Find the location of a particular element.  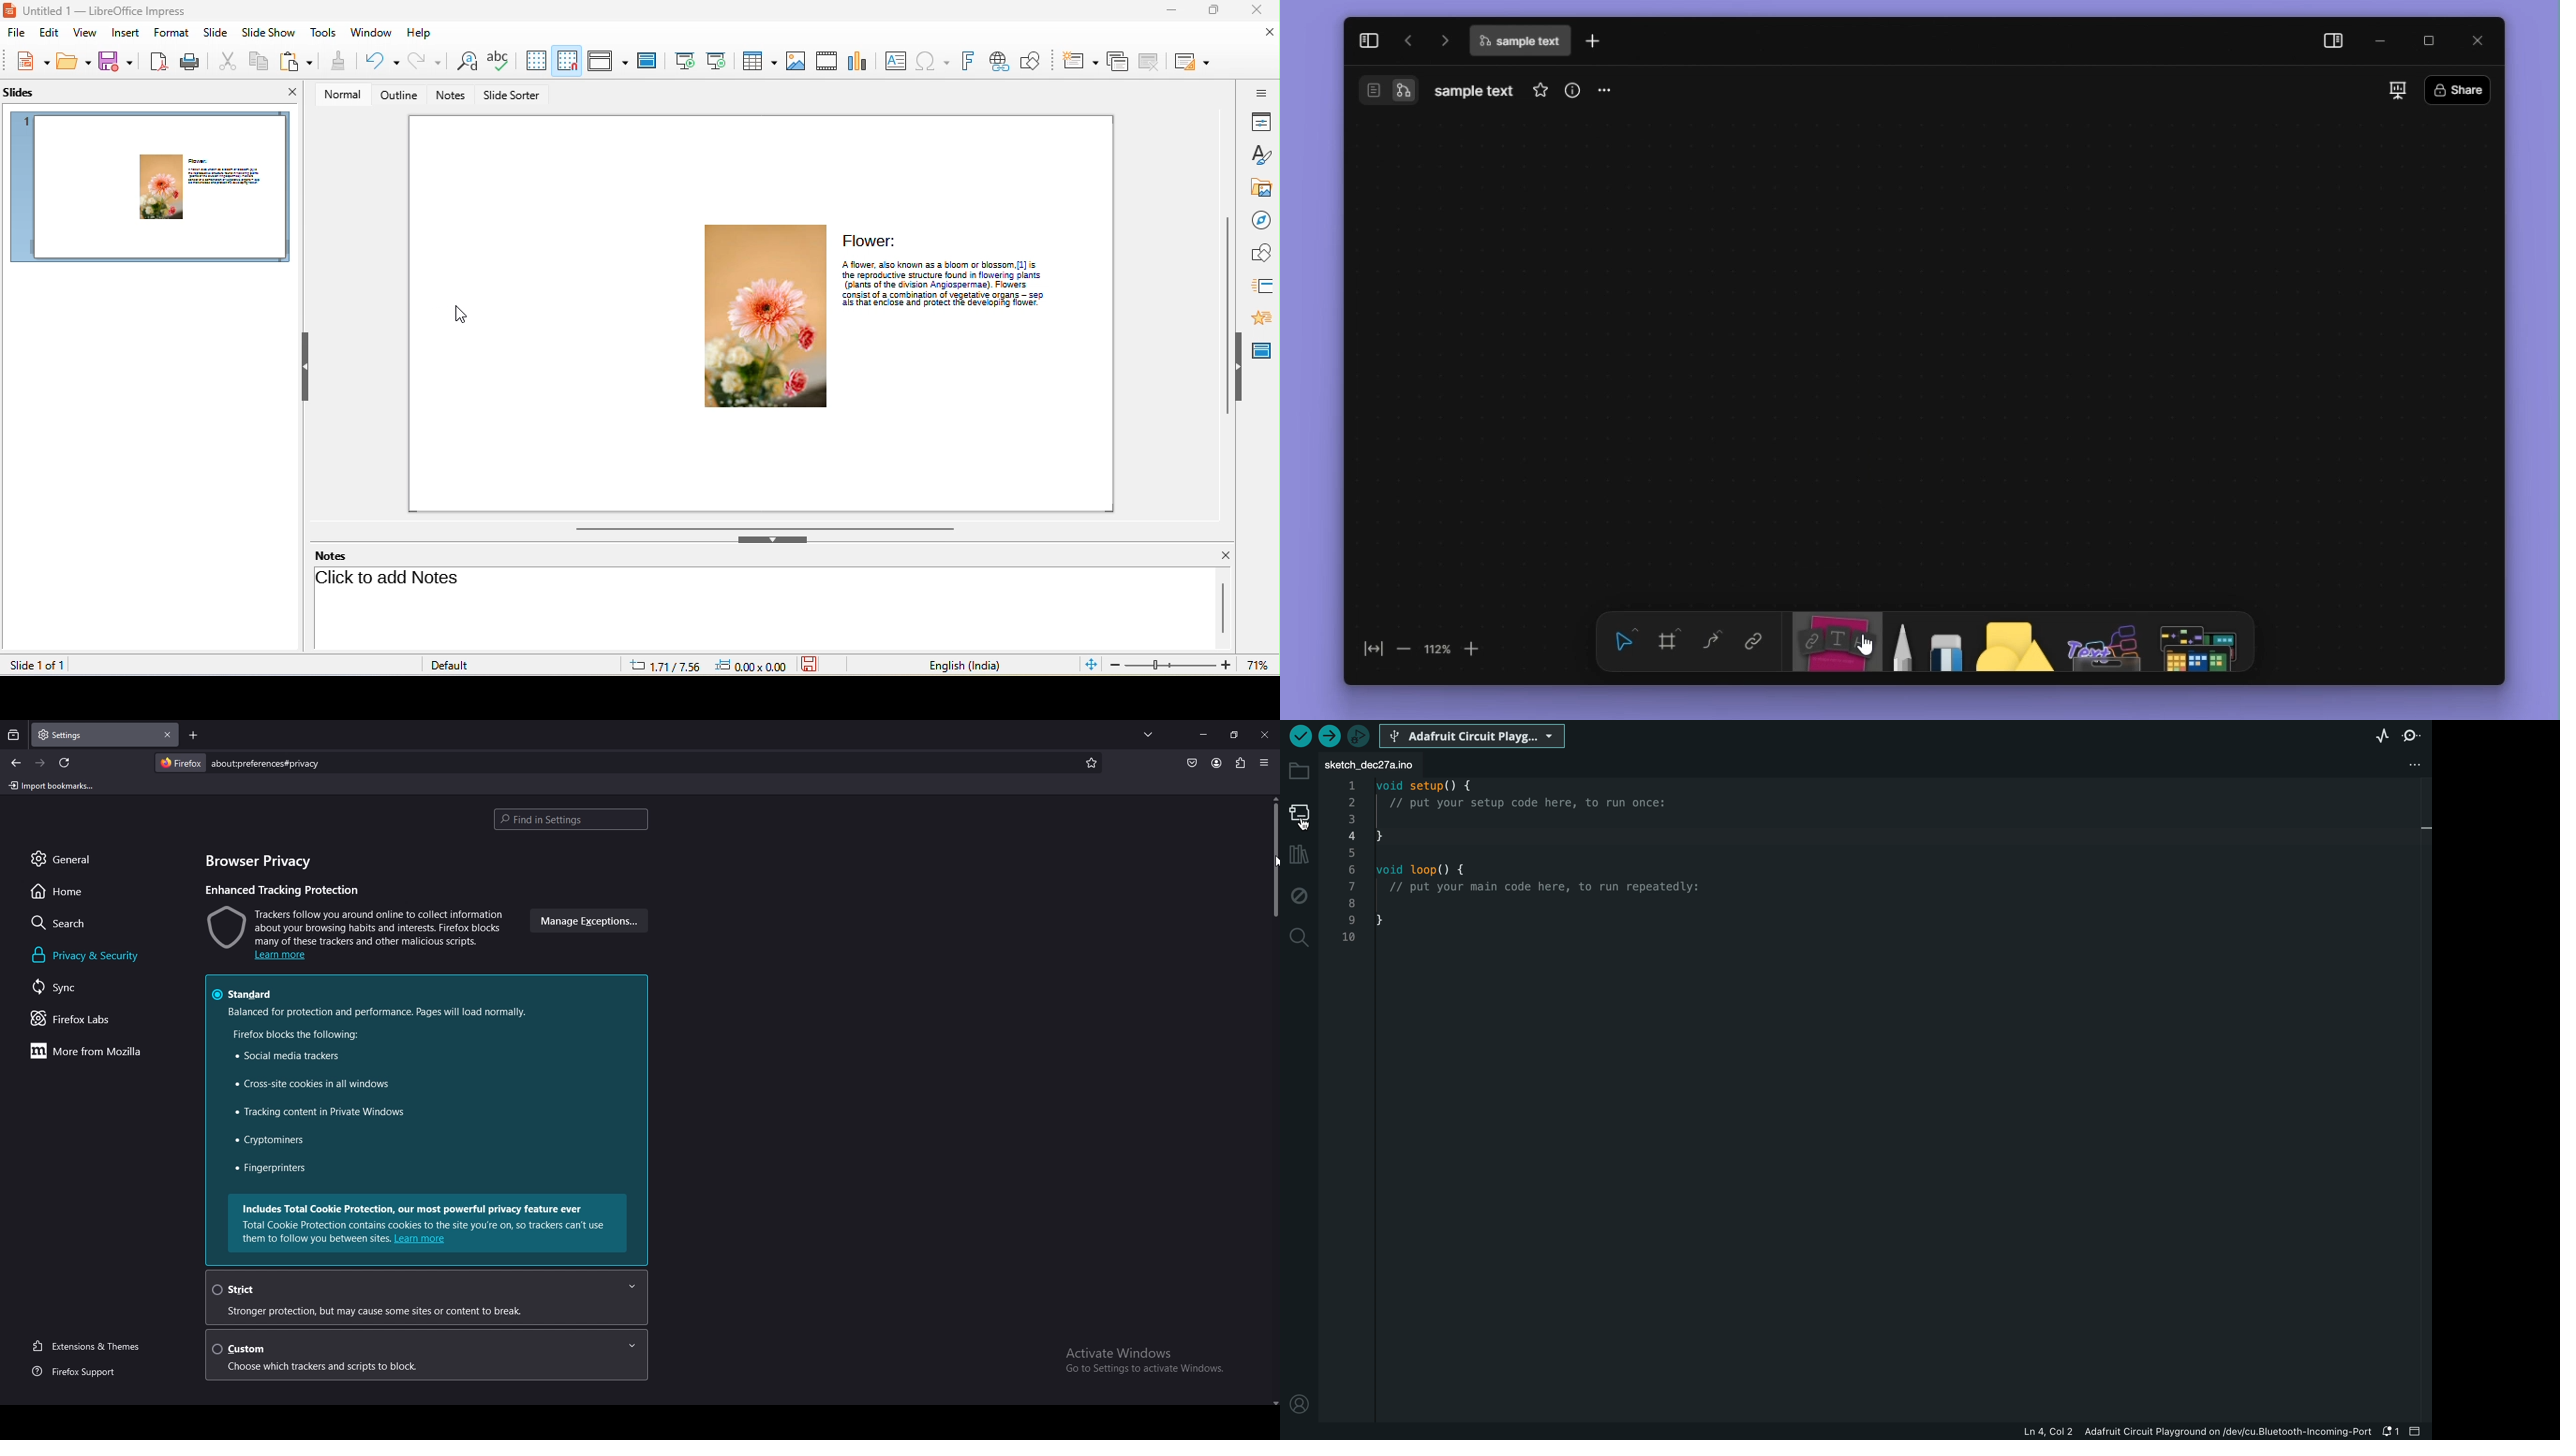

application menu is located at coordinates (1265, 761).